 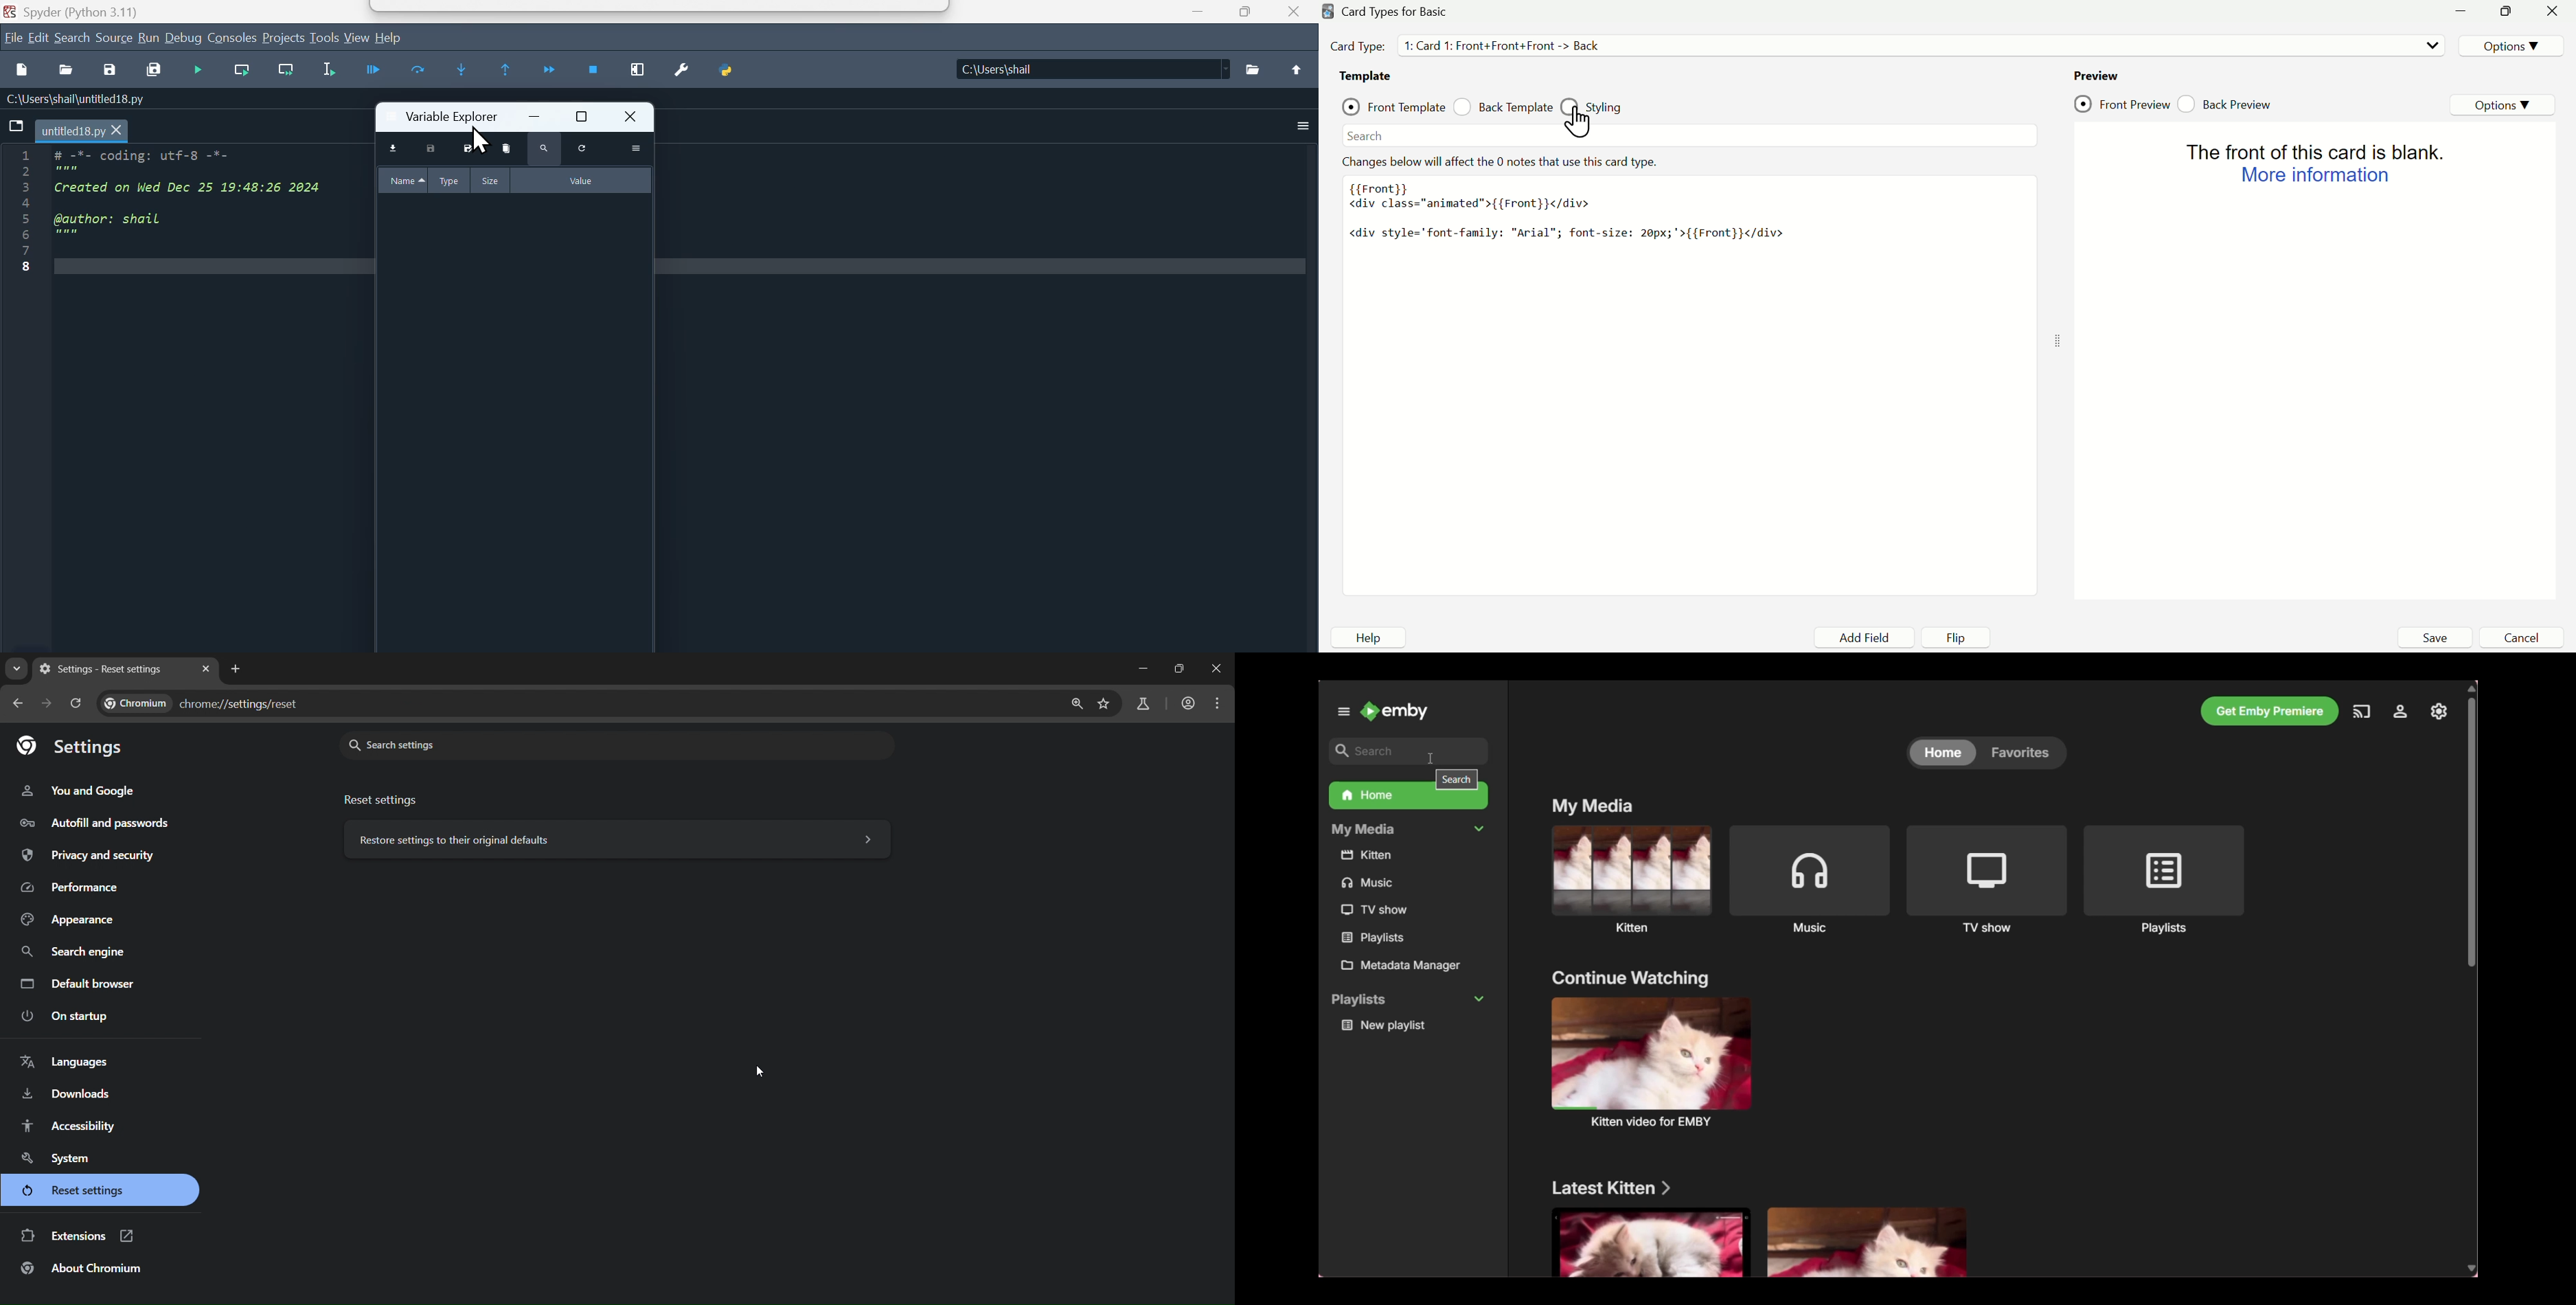 I want to click on line number, so click(x=27, y=215).